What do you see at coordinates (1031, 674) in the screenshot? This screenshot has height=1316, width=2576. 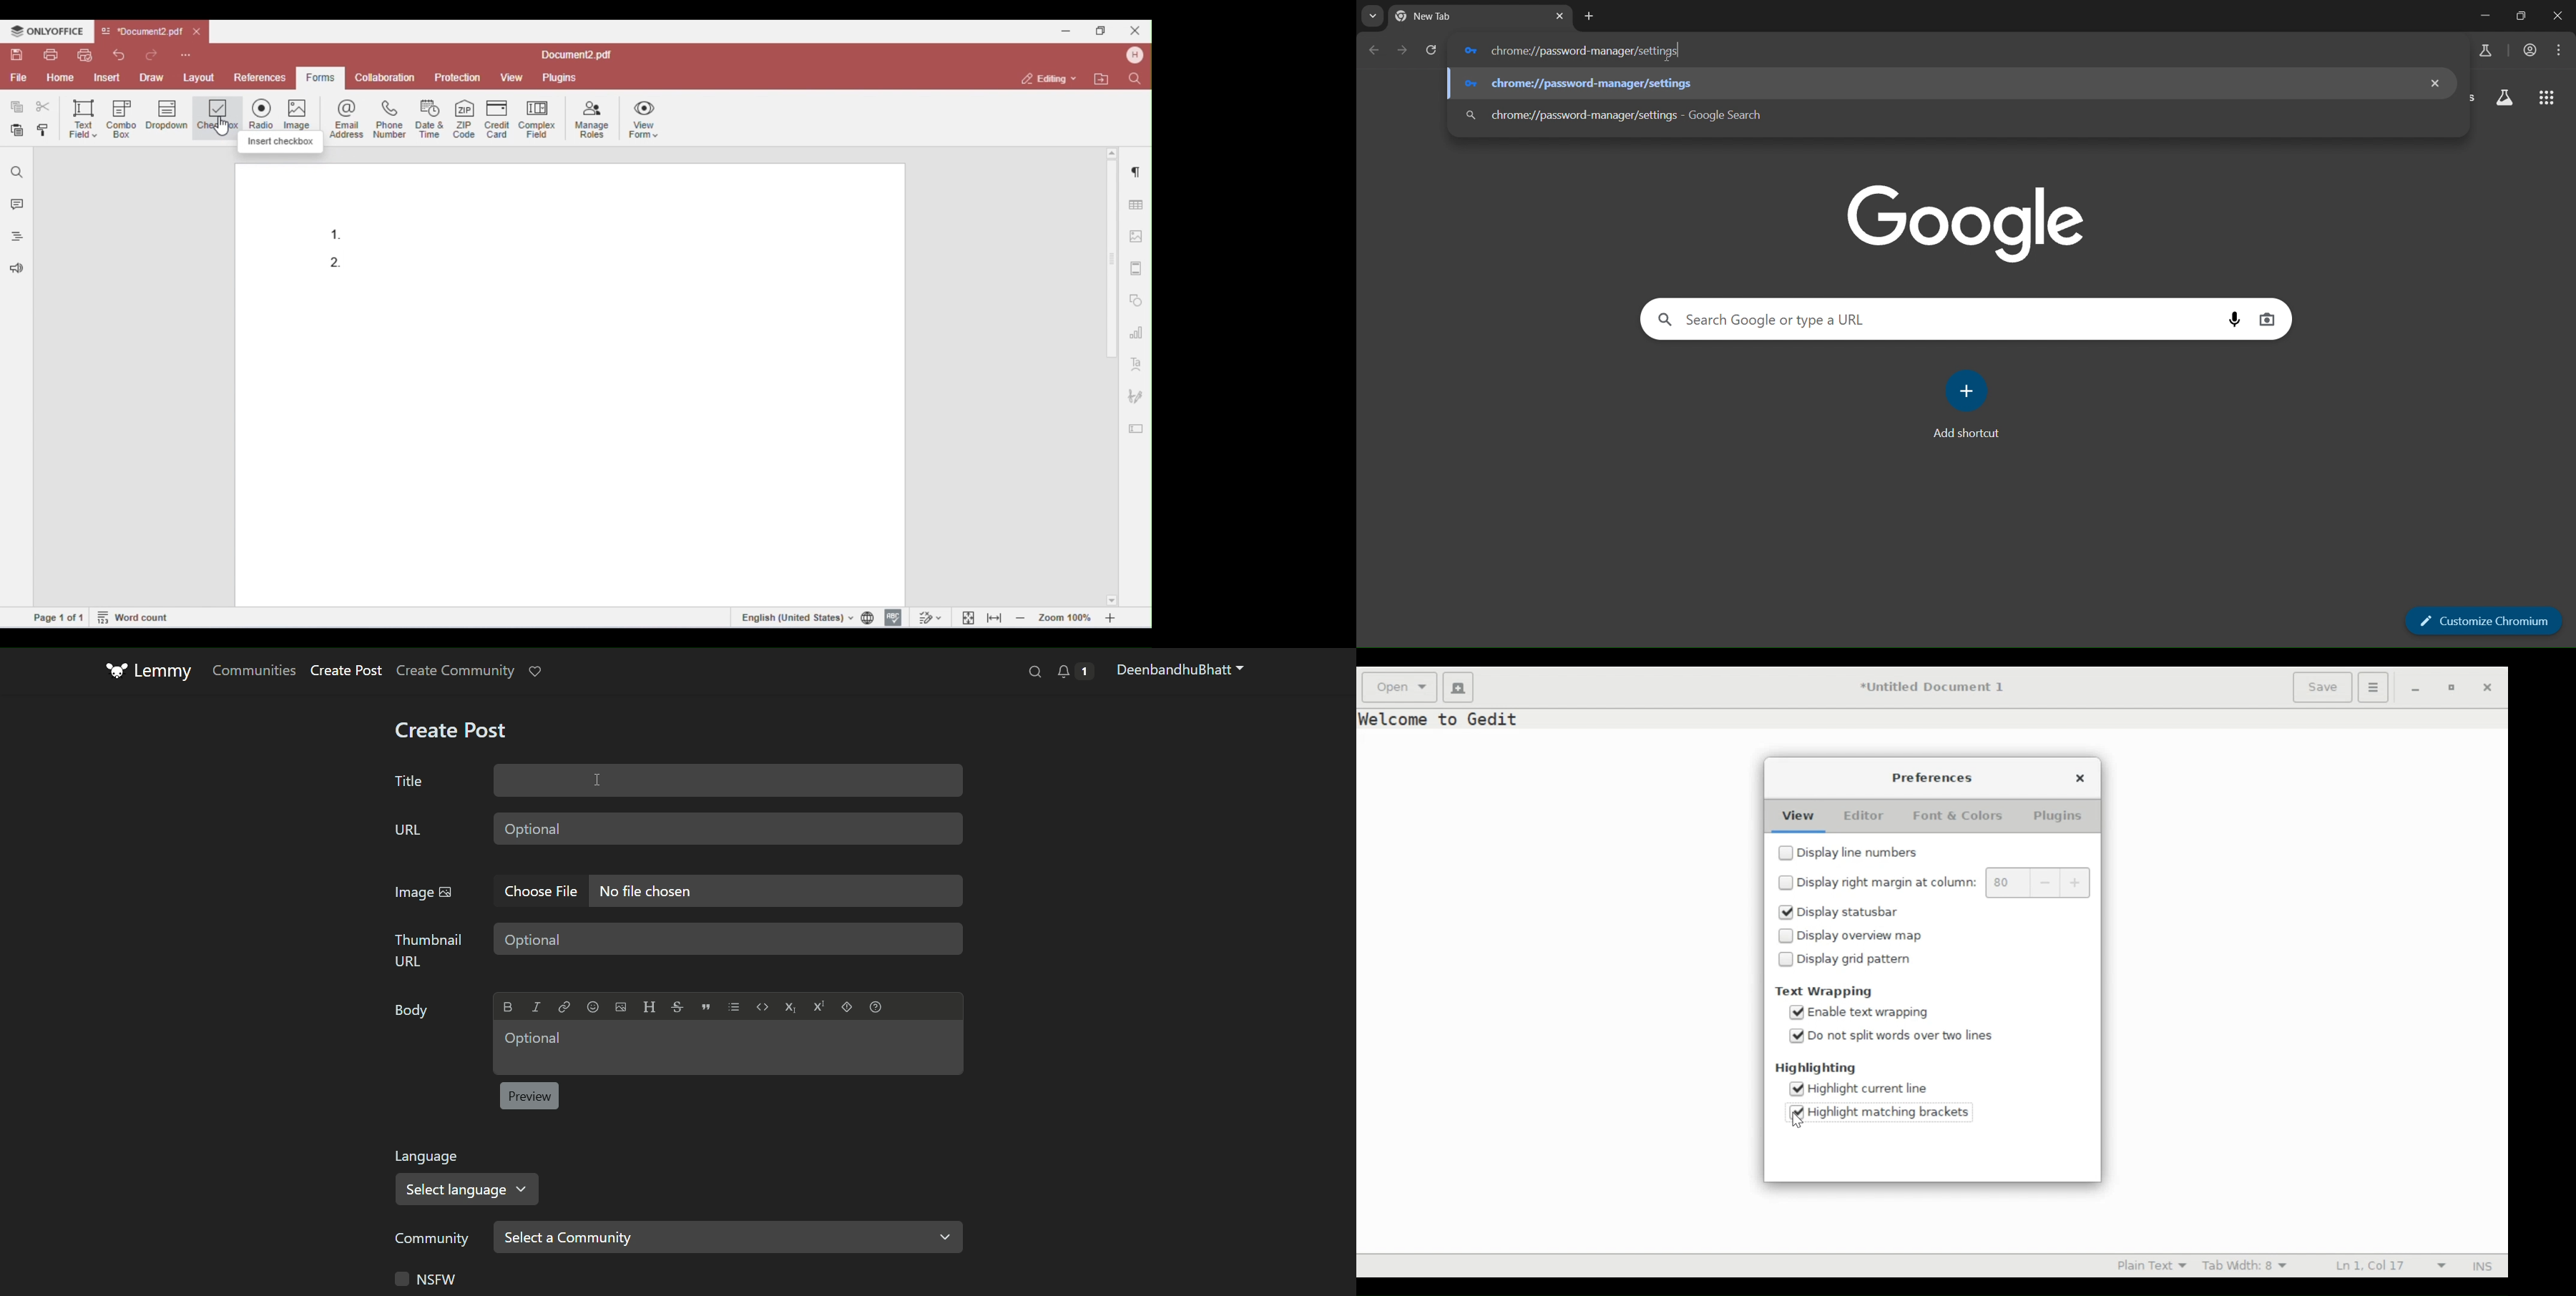 I see `find` at bounding box center [1031, 674].